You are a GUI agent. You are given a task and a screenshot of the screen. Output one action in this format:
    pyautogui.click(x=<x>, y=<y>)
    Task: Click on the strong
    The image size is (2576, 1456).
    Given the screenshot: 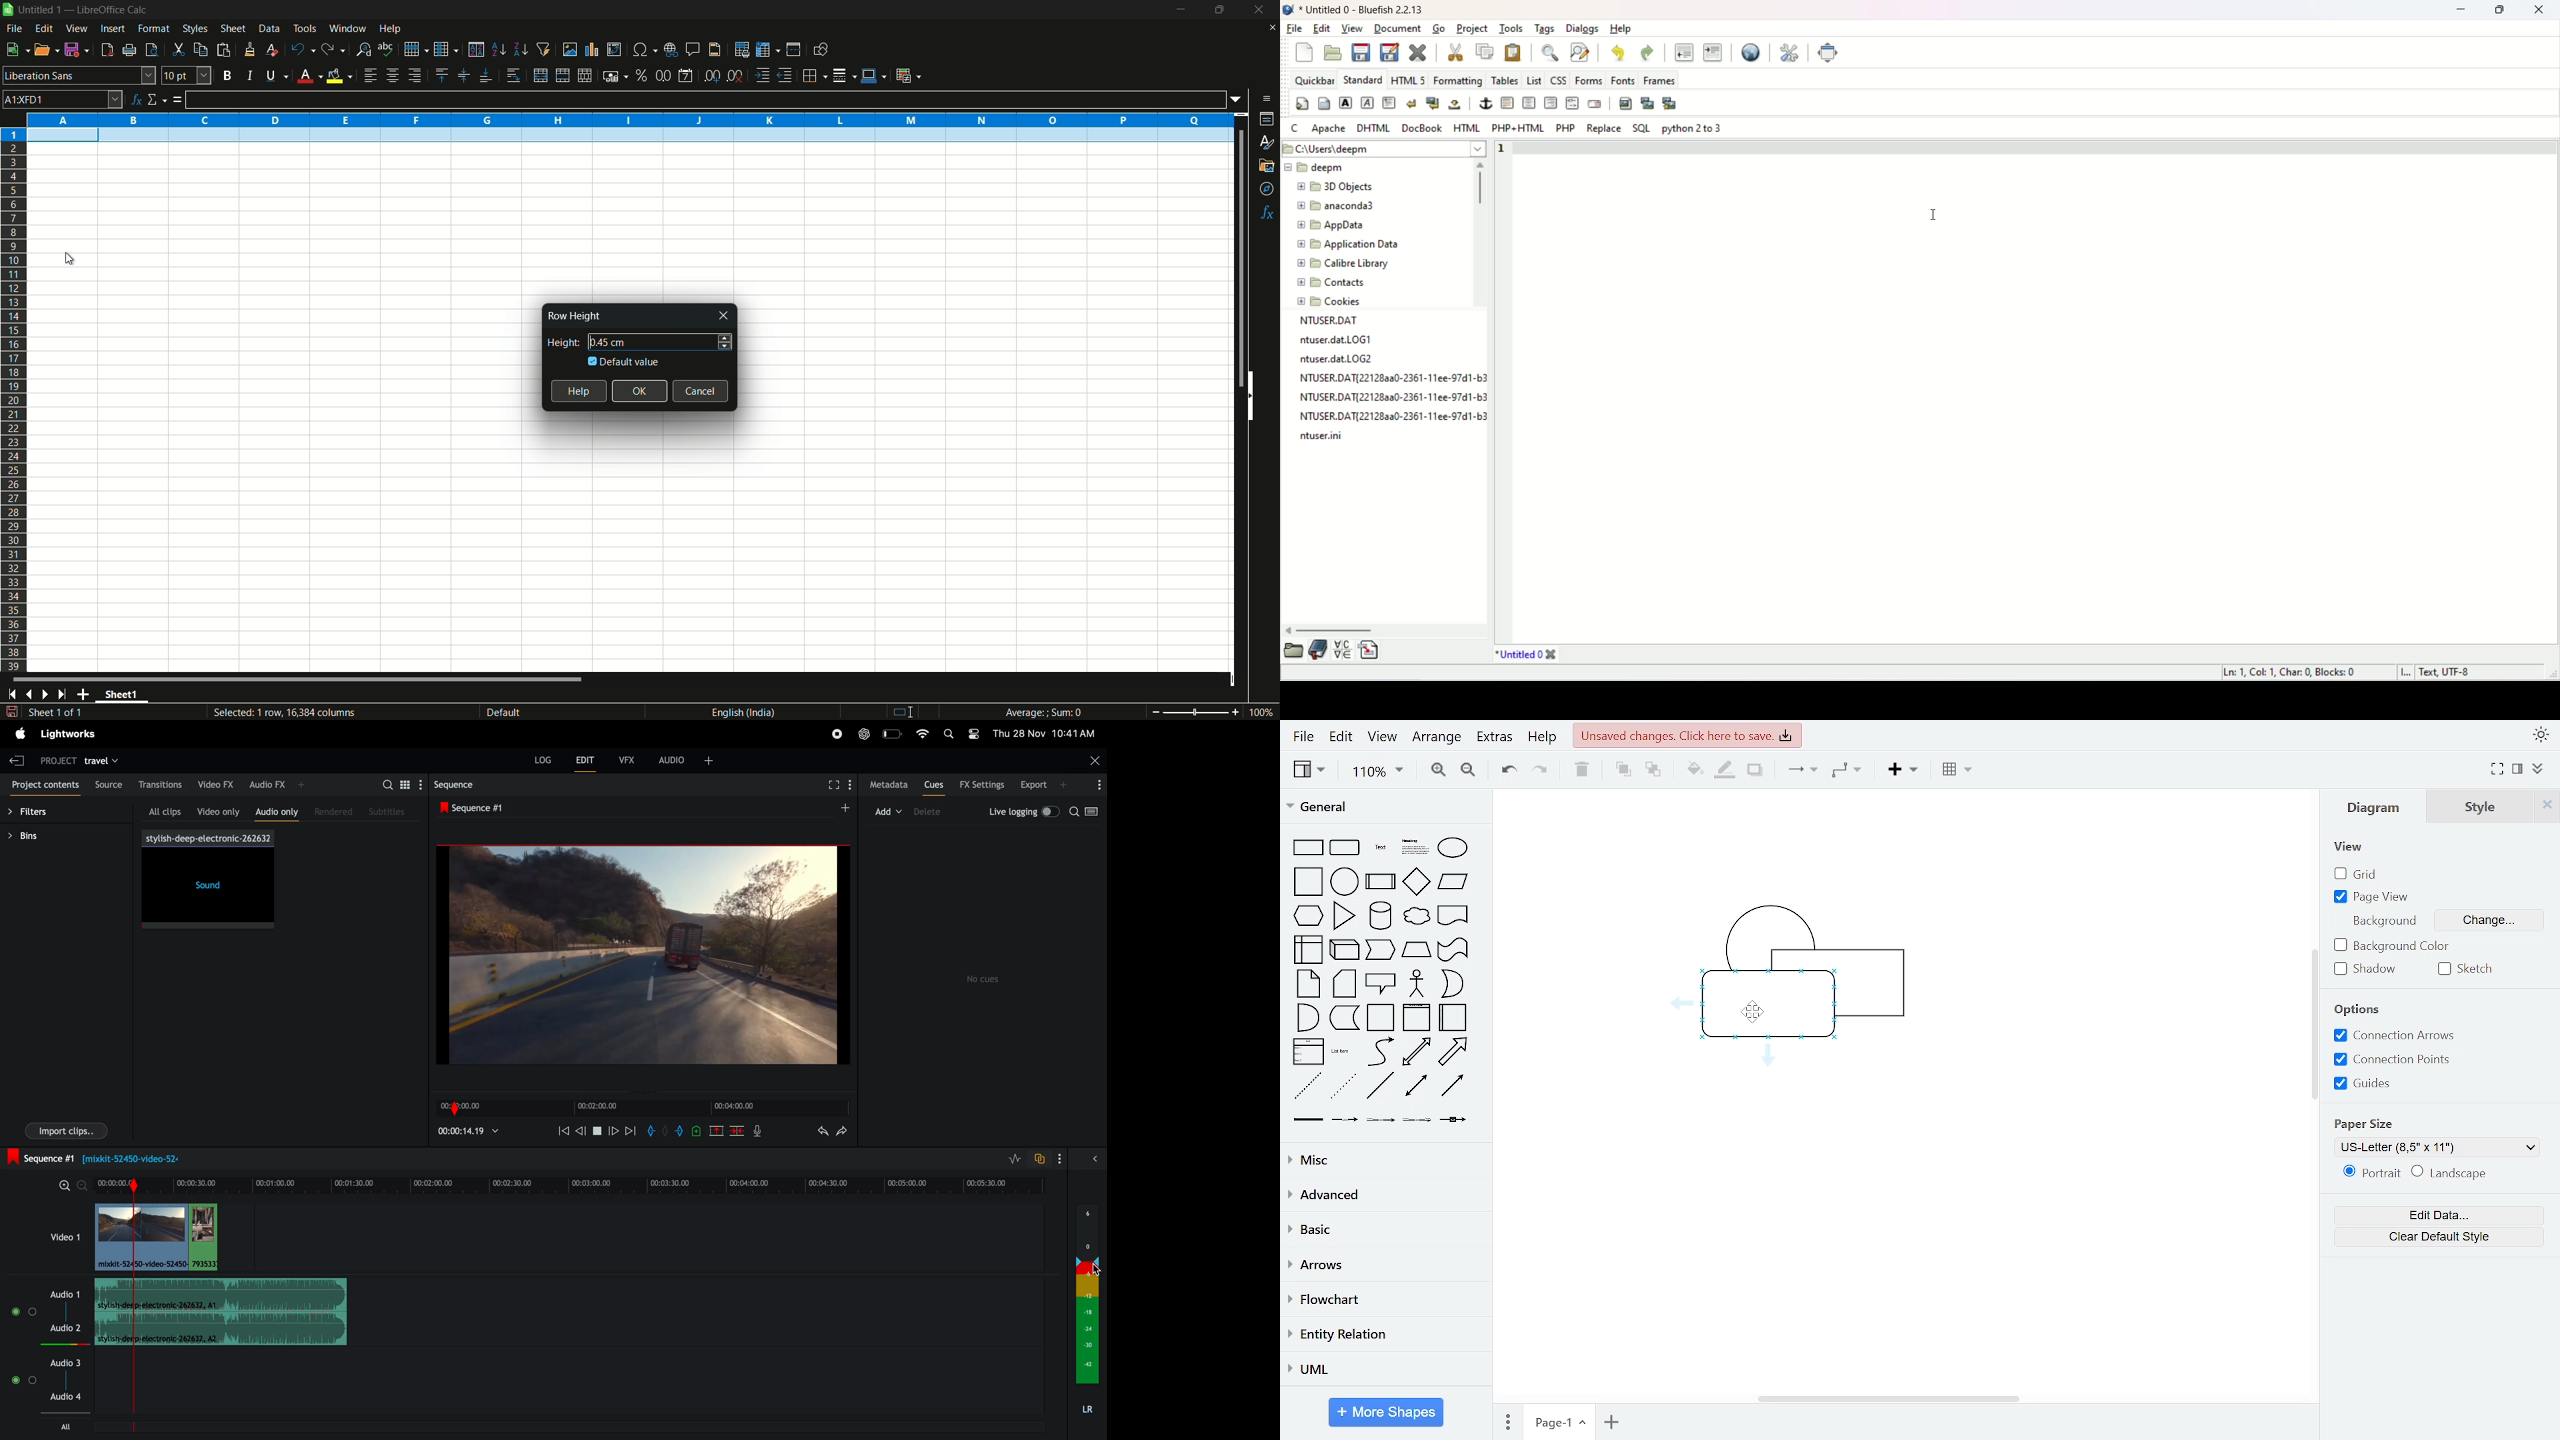 What is the action you would take?
    pyautogui.click(x=1346, y=105)
    